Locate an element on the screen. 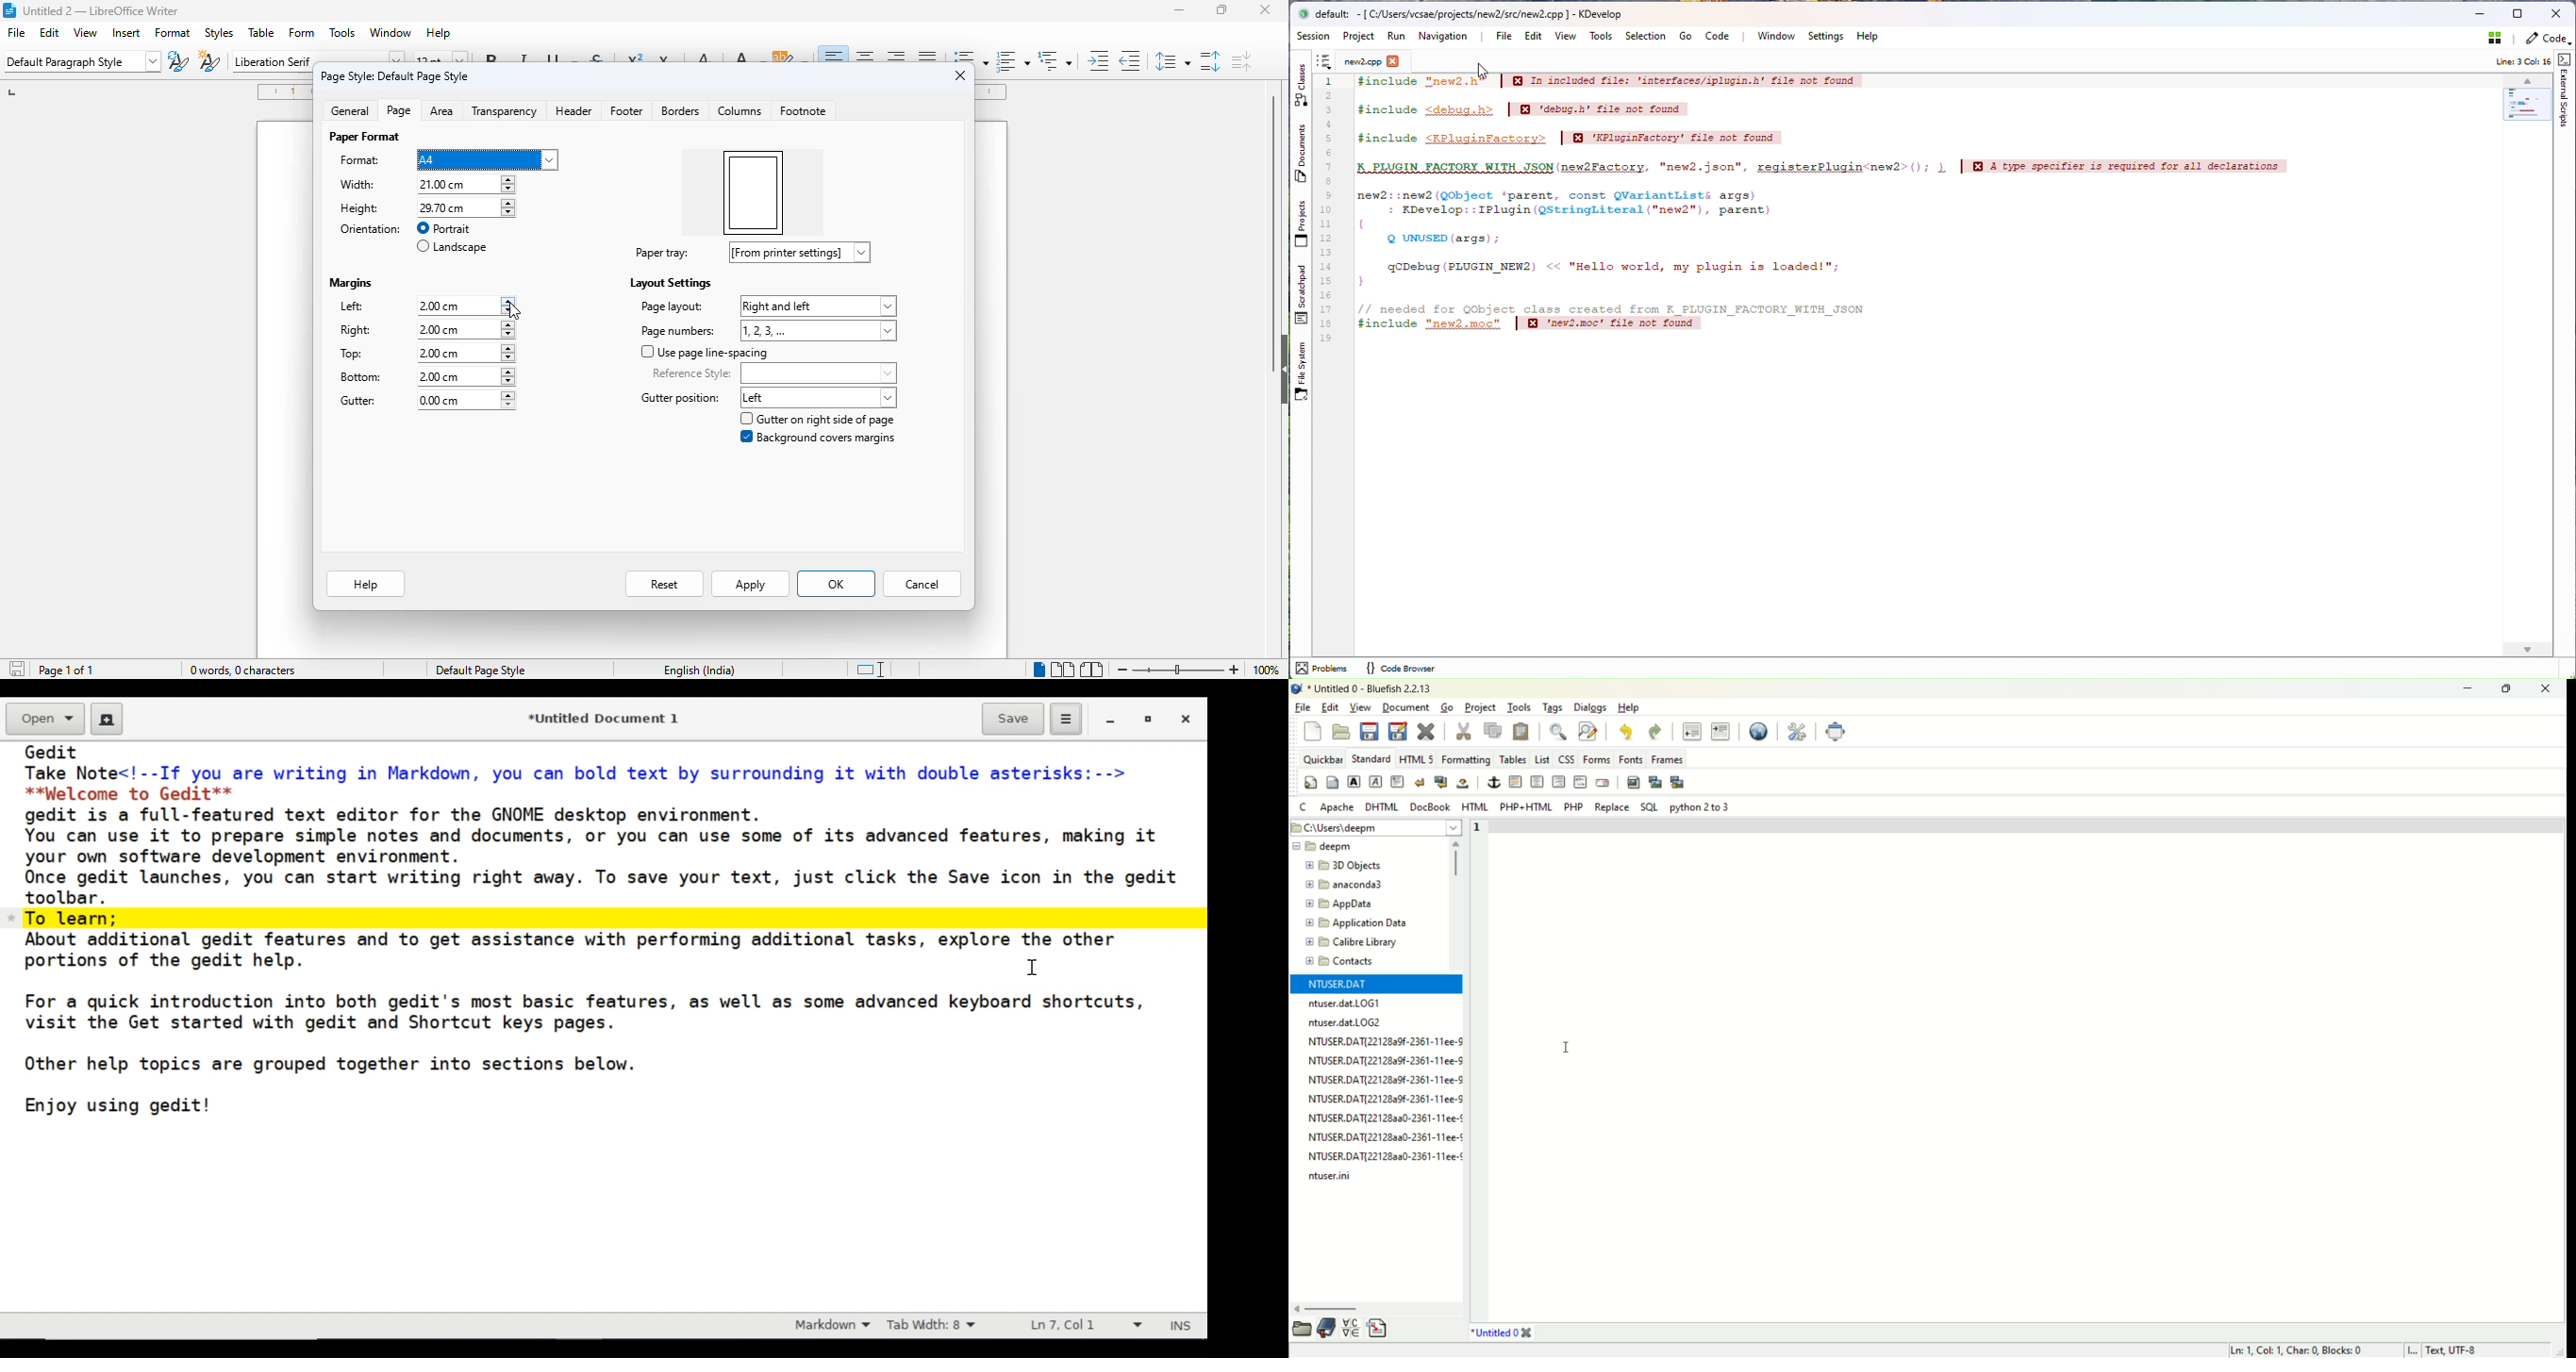 Image resolution: width=2576 pixels, height=1372 pixels. email  is located at coordinates (1605, 782).